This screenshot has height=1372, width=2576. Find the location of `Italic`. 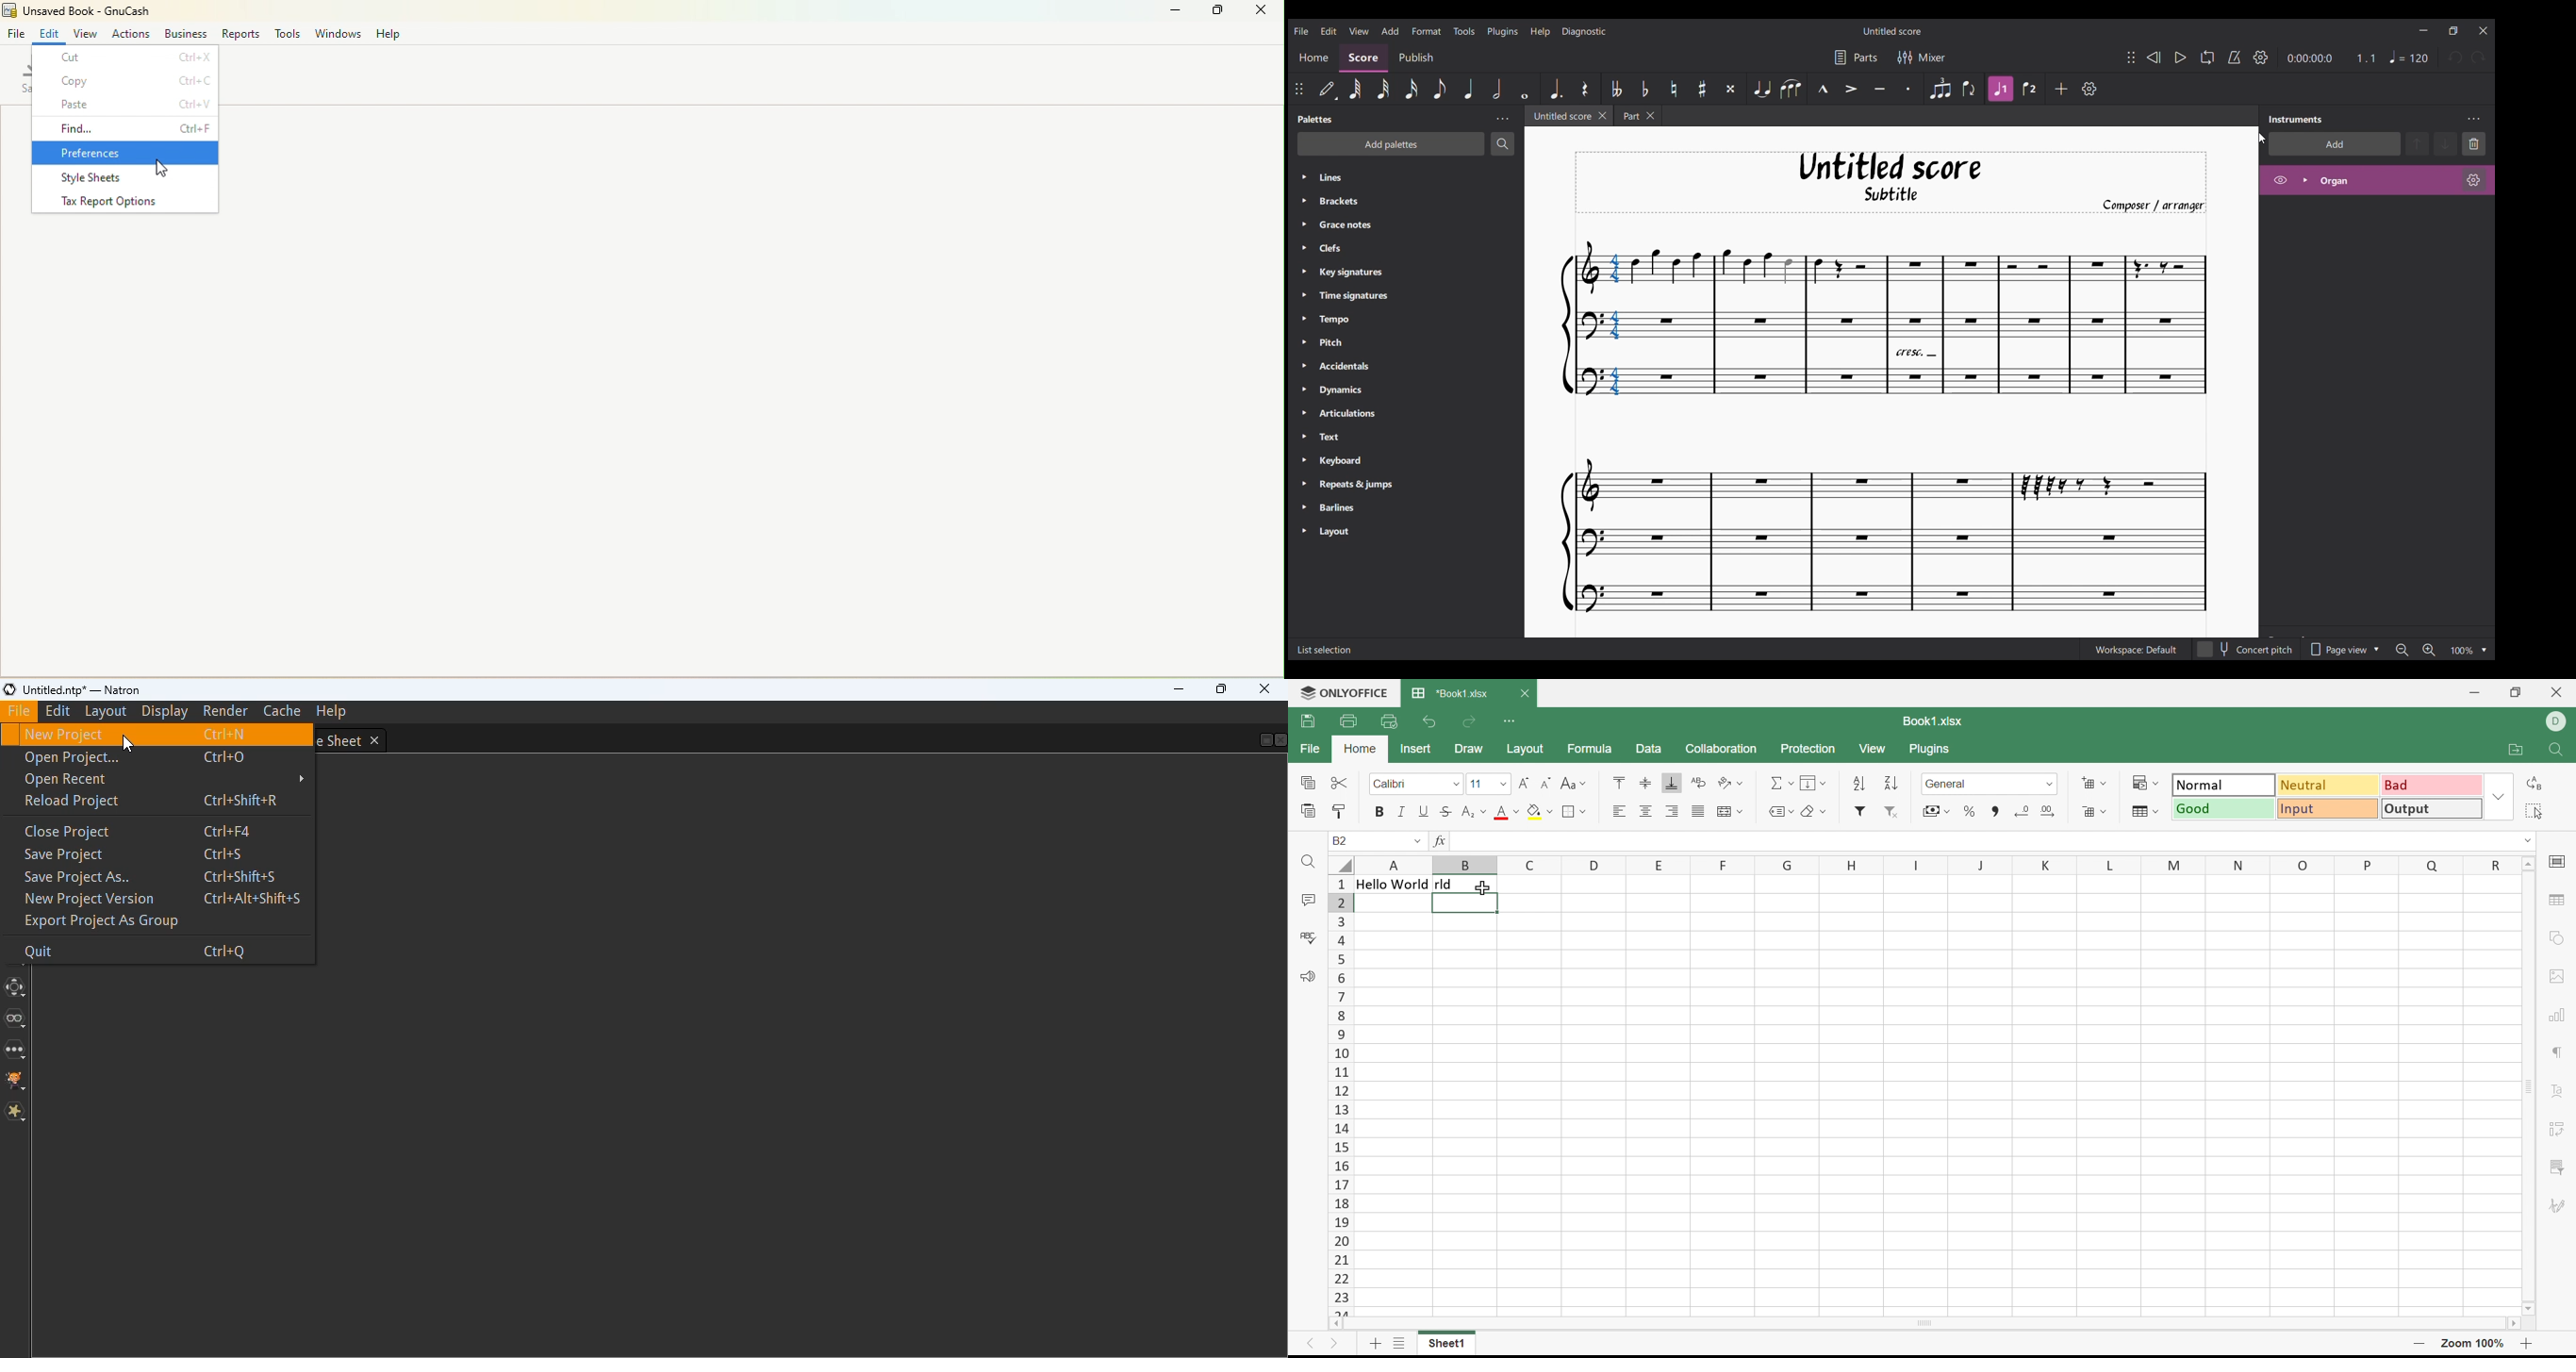

Italic is located at coordinates (1401, 811).